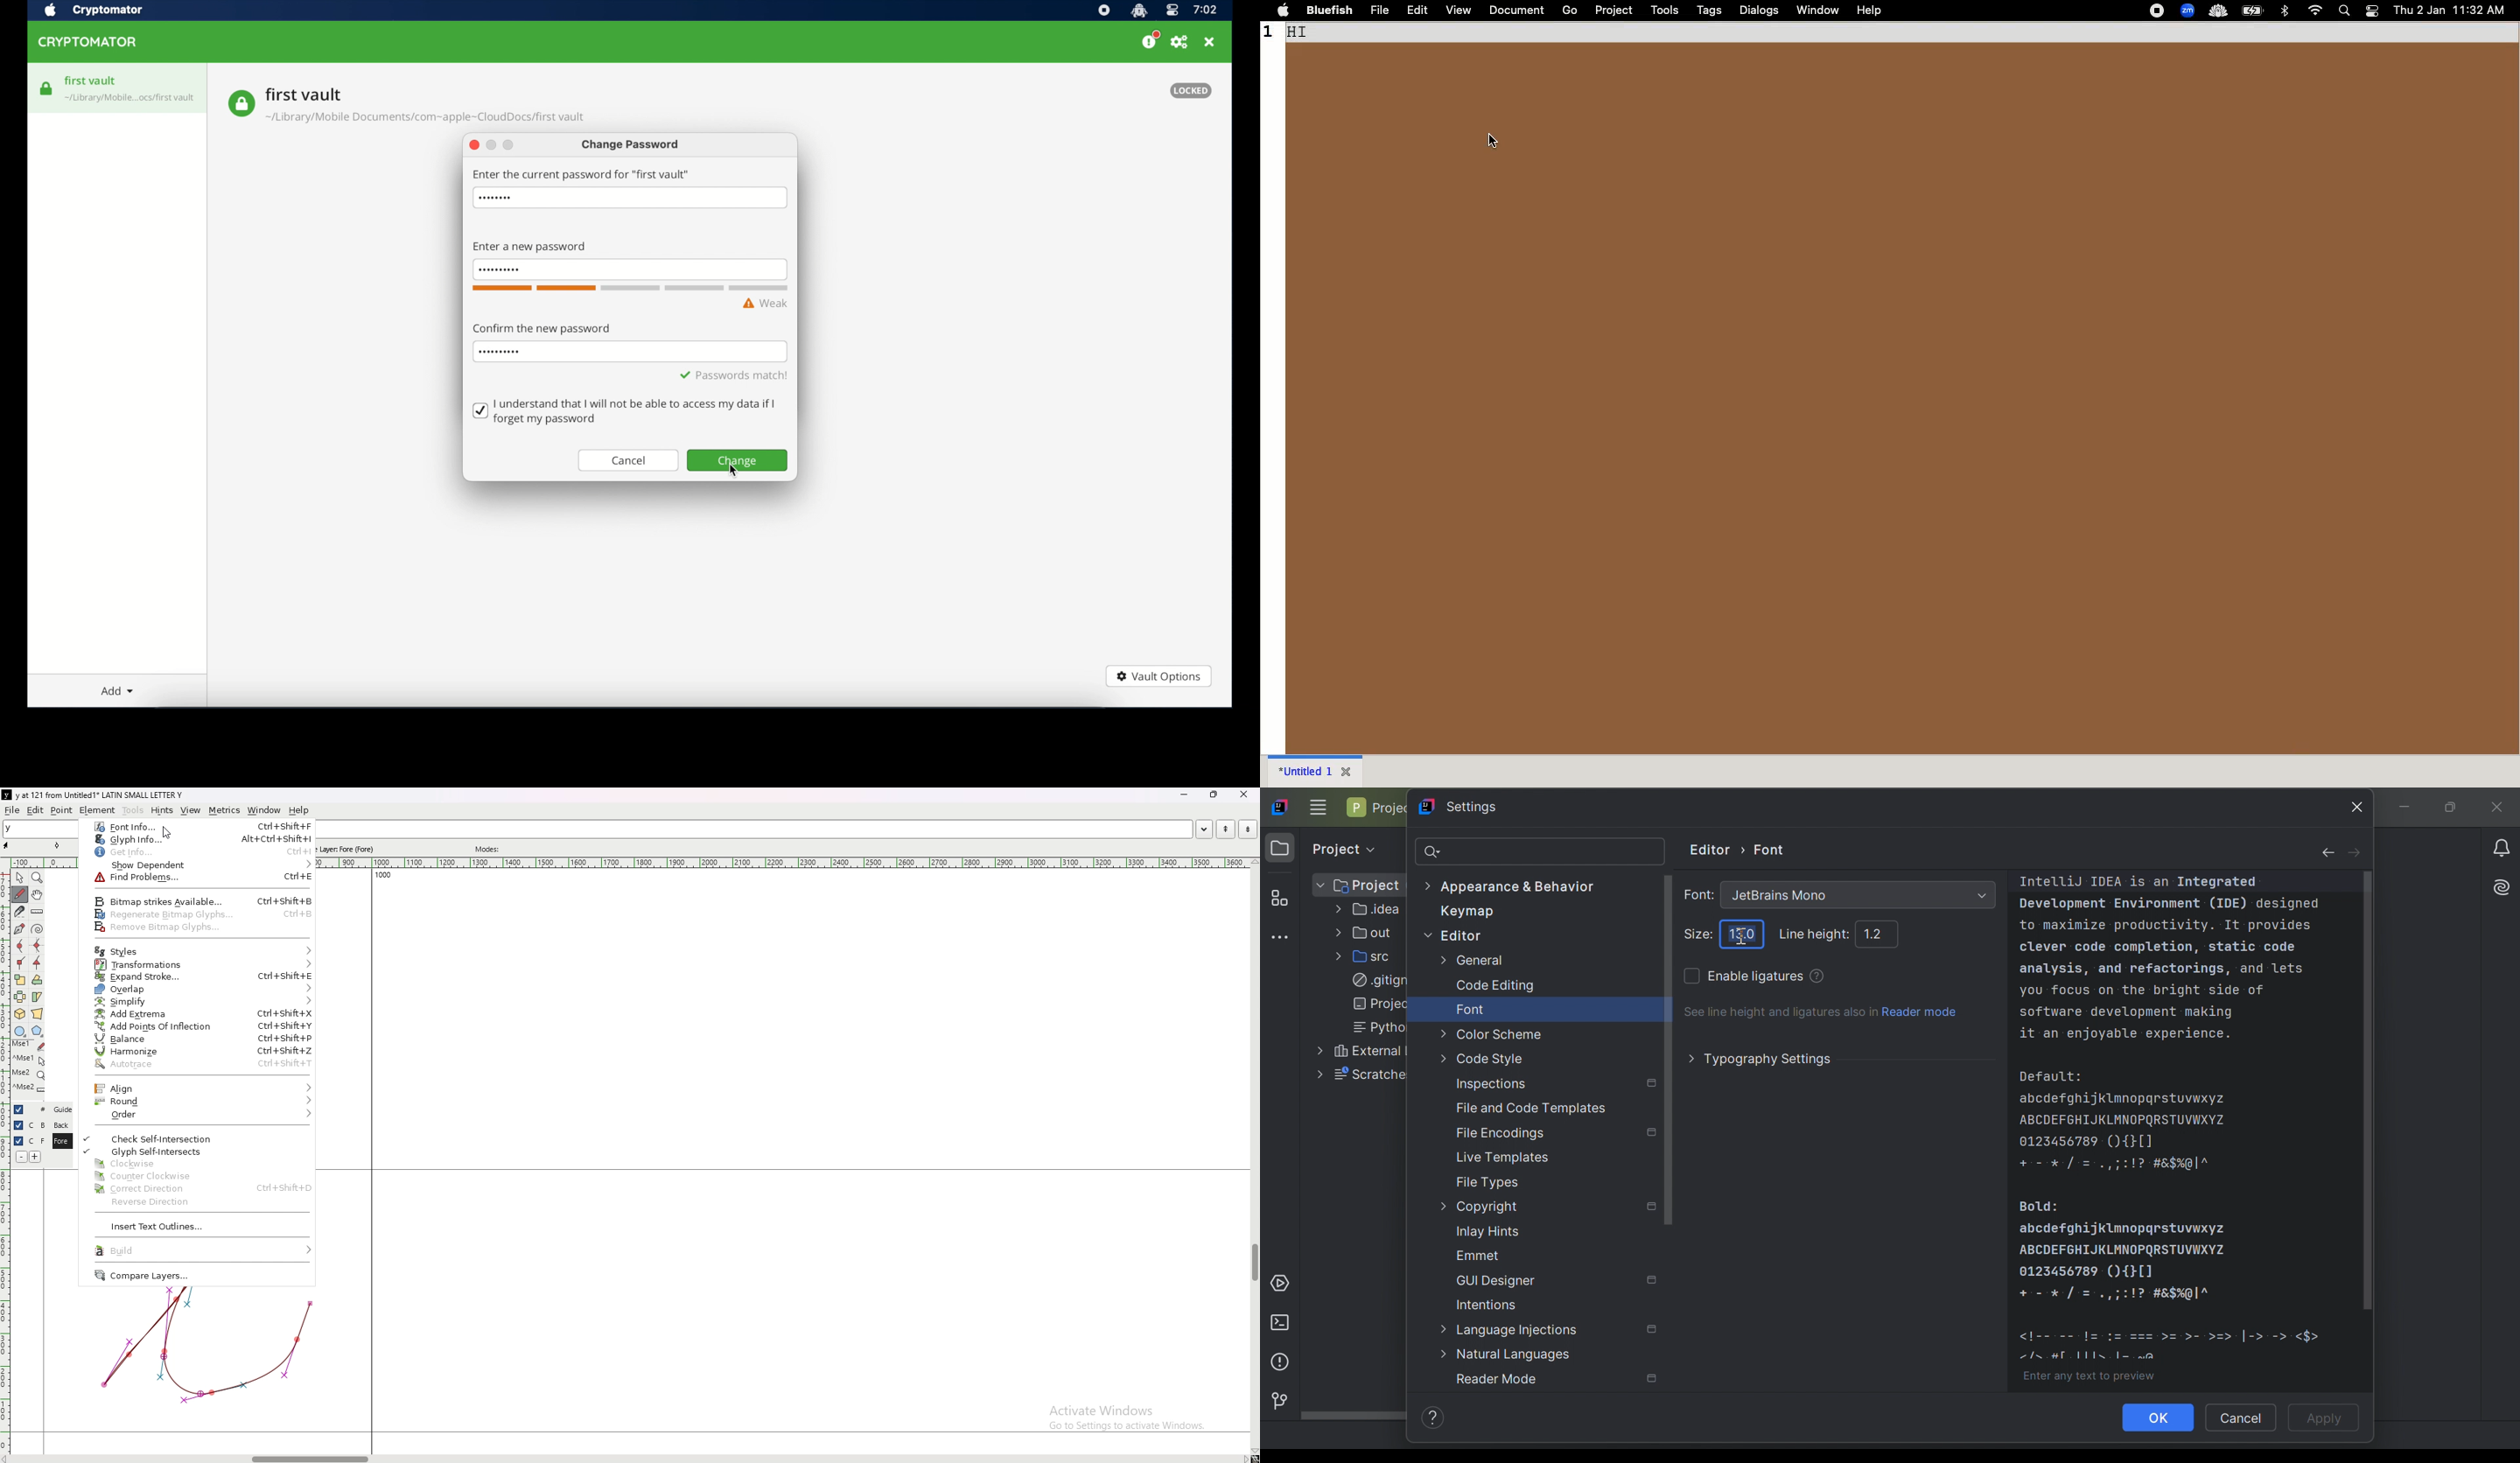 Image resolution: width=2520 pixels, height=1484 pixels. I want to click on check self inflection, so click(198, 1139).